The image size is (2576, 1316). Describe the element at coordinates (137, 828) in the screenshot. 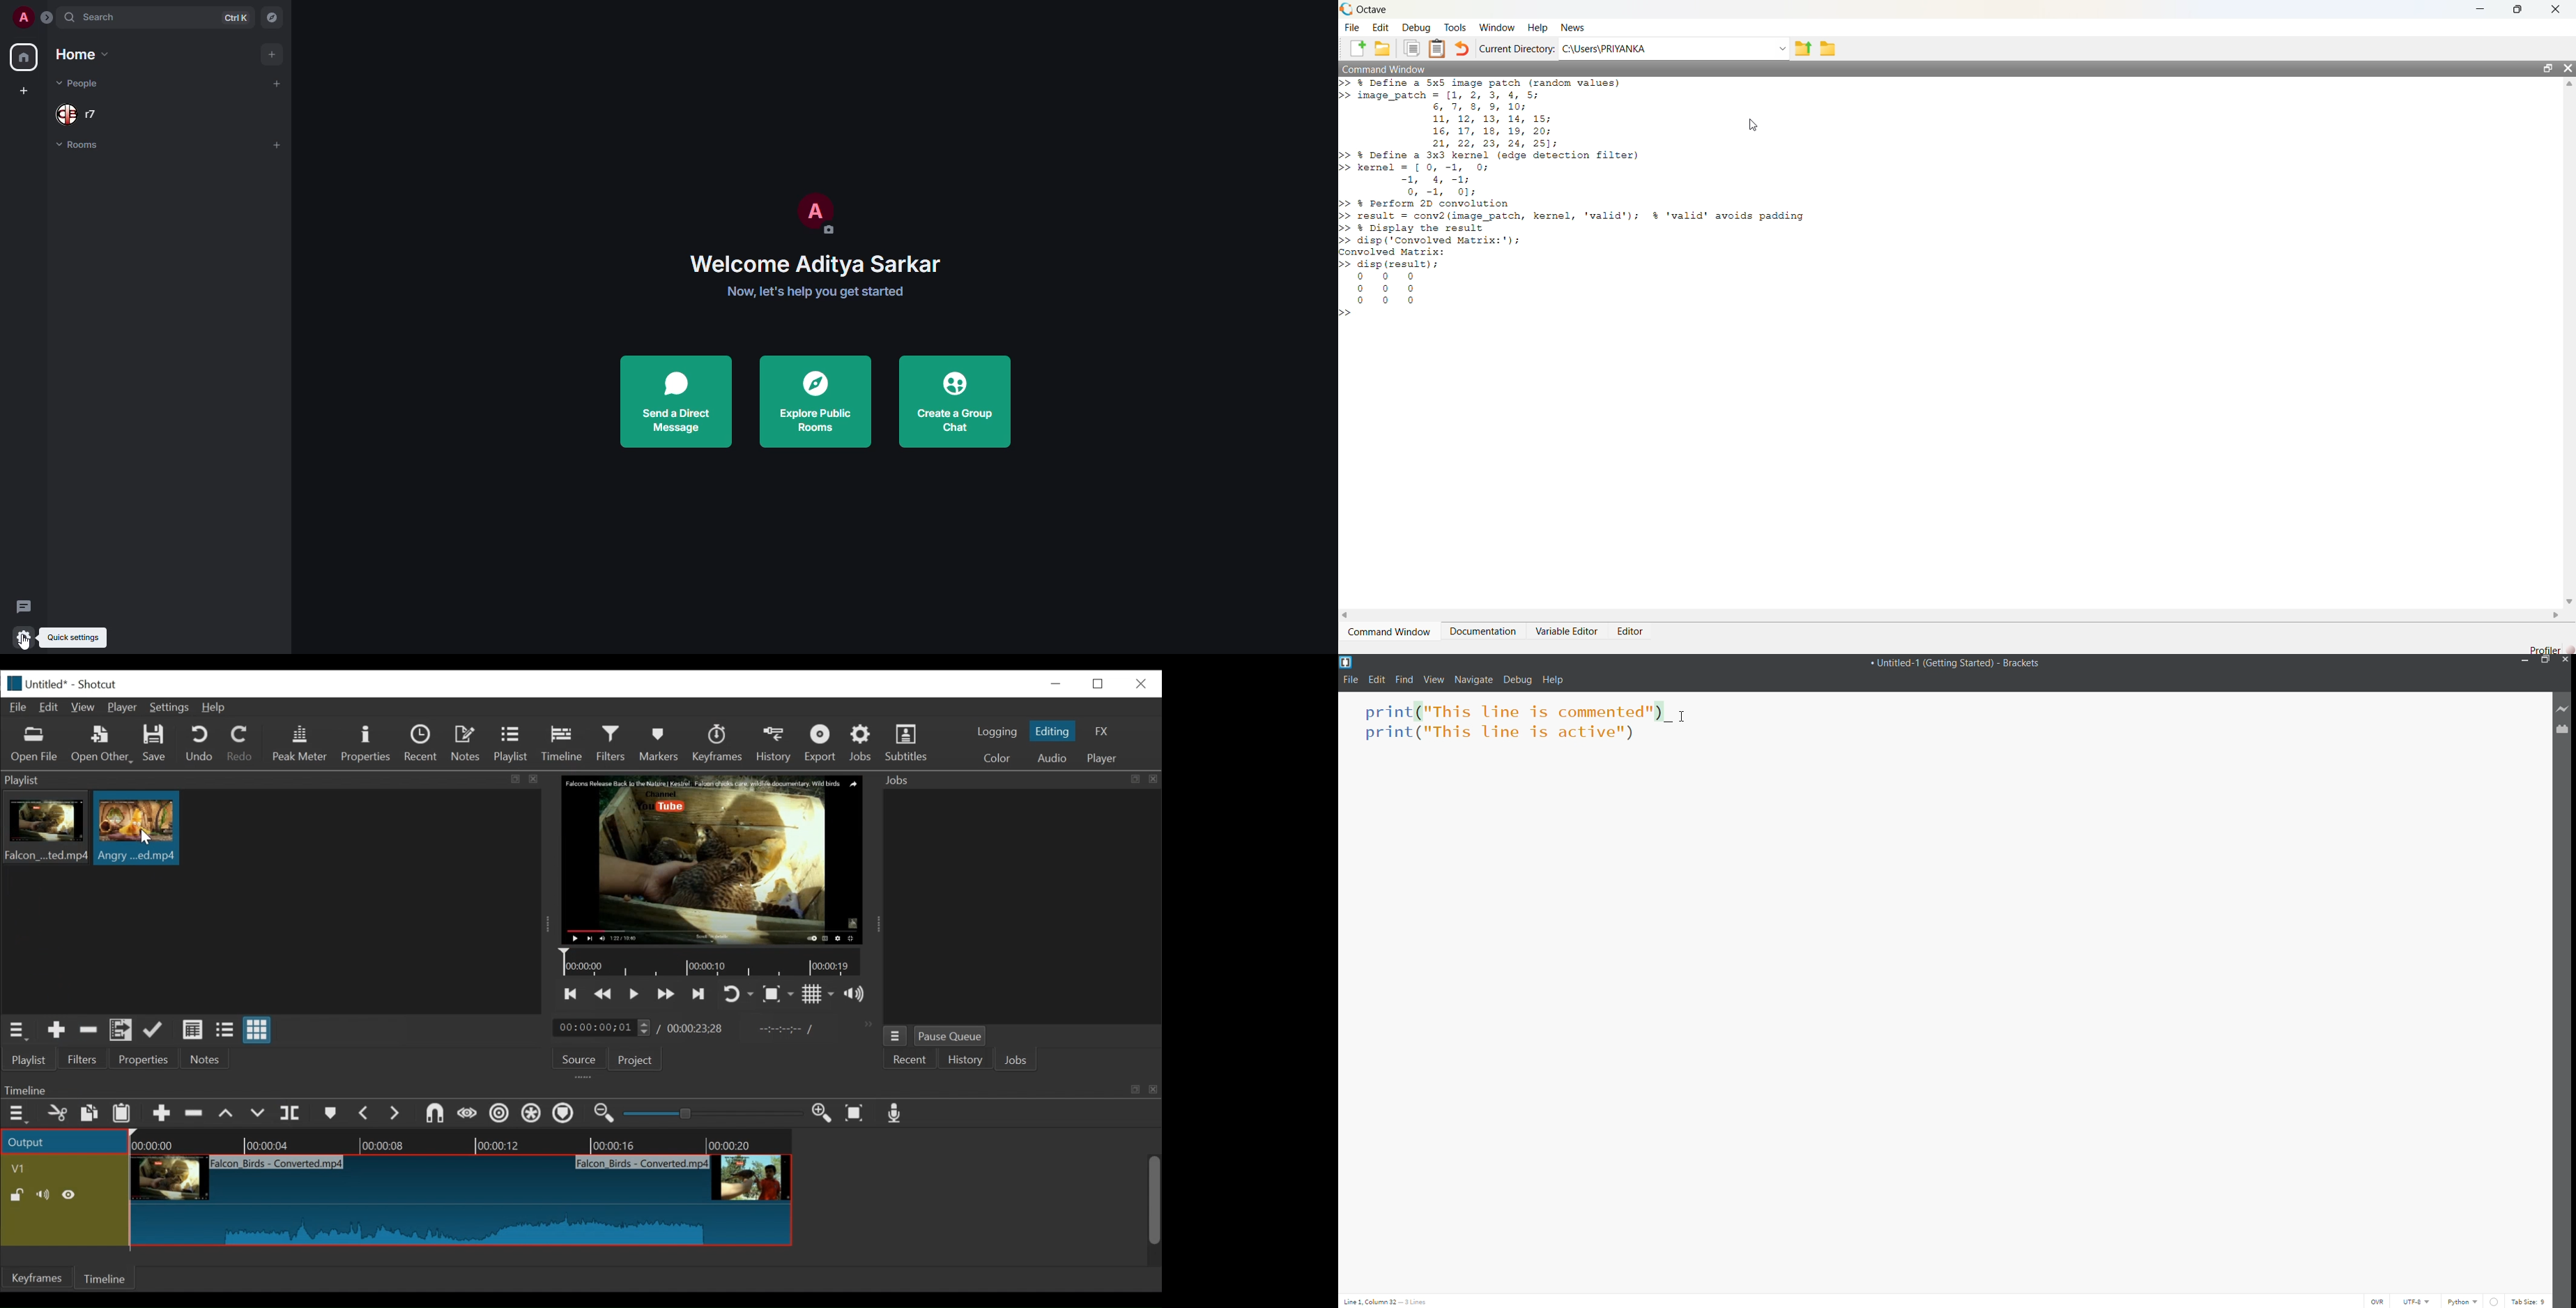

I see `clip` at that location.